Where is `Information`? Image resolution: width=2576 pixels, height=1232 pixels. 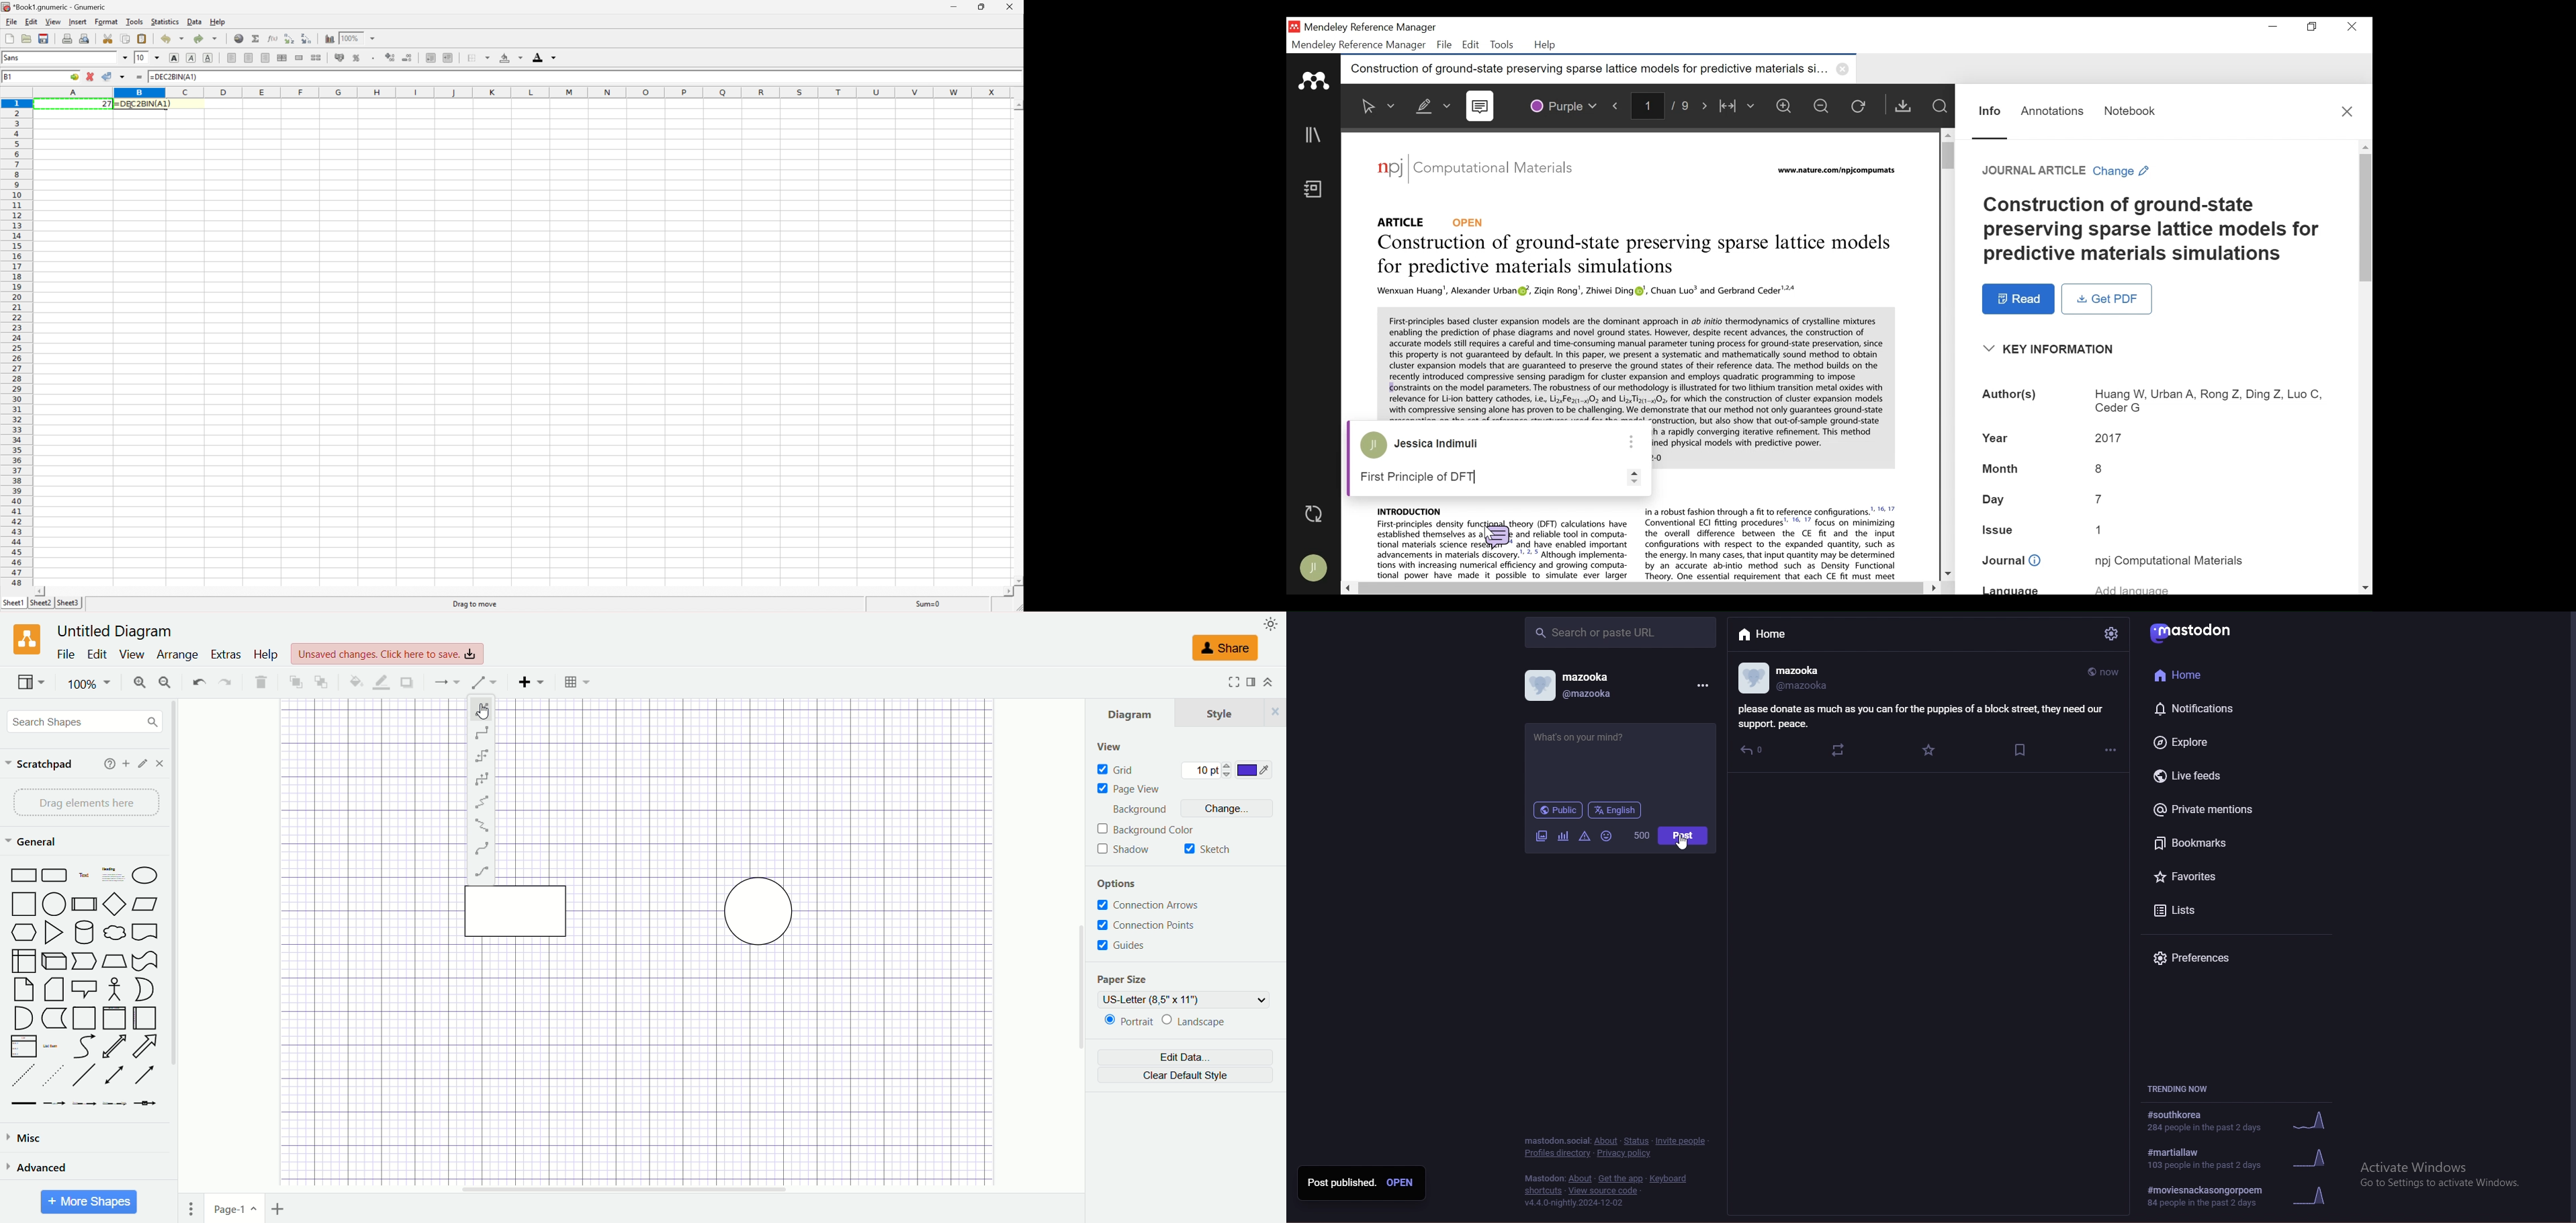 Information is located at coordinates (1988, 110).